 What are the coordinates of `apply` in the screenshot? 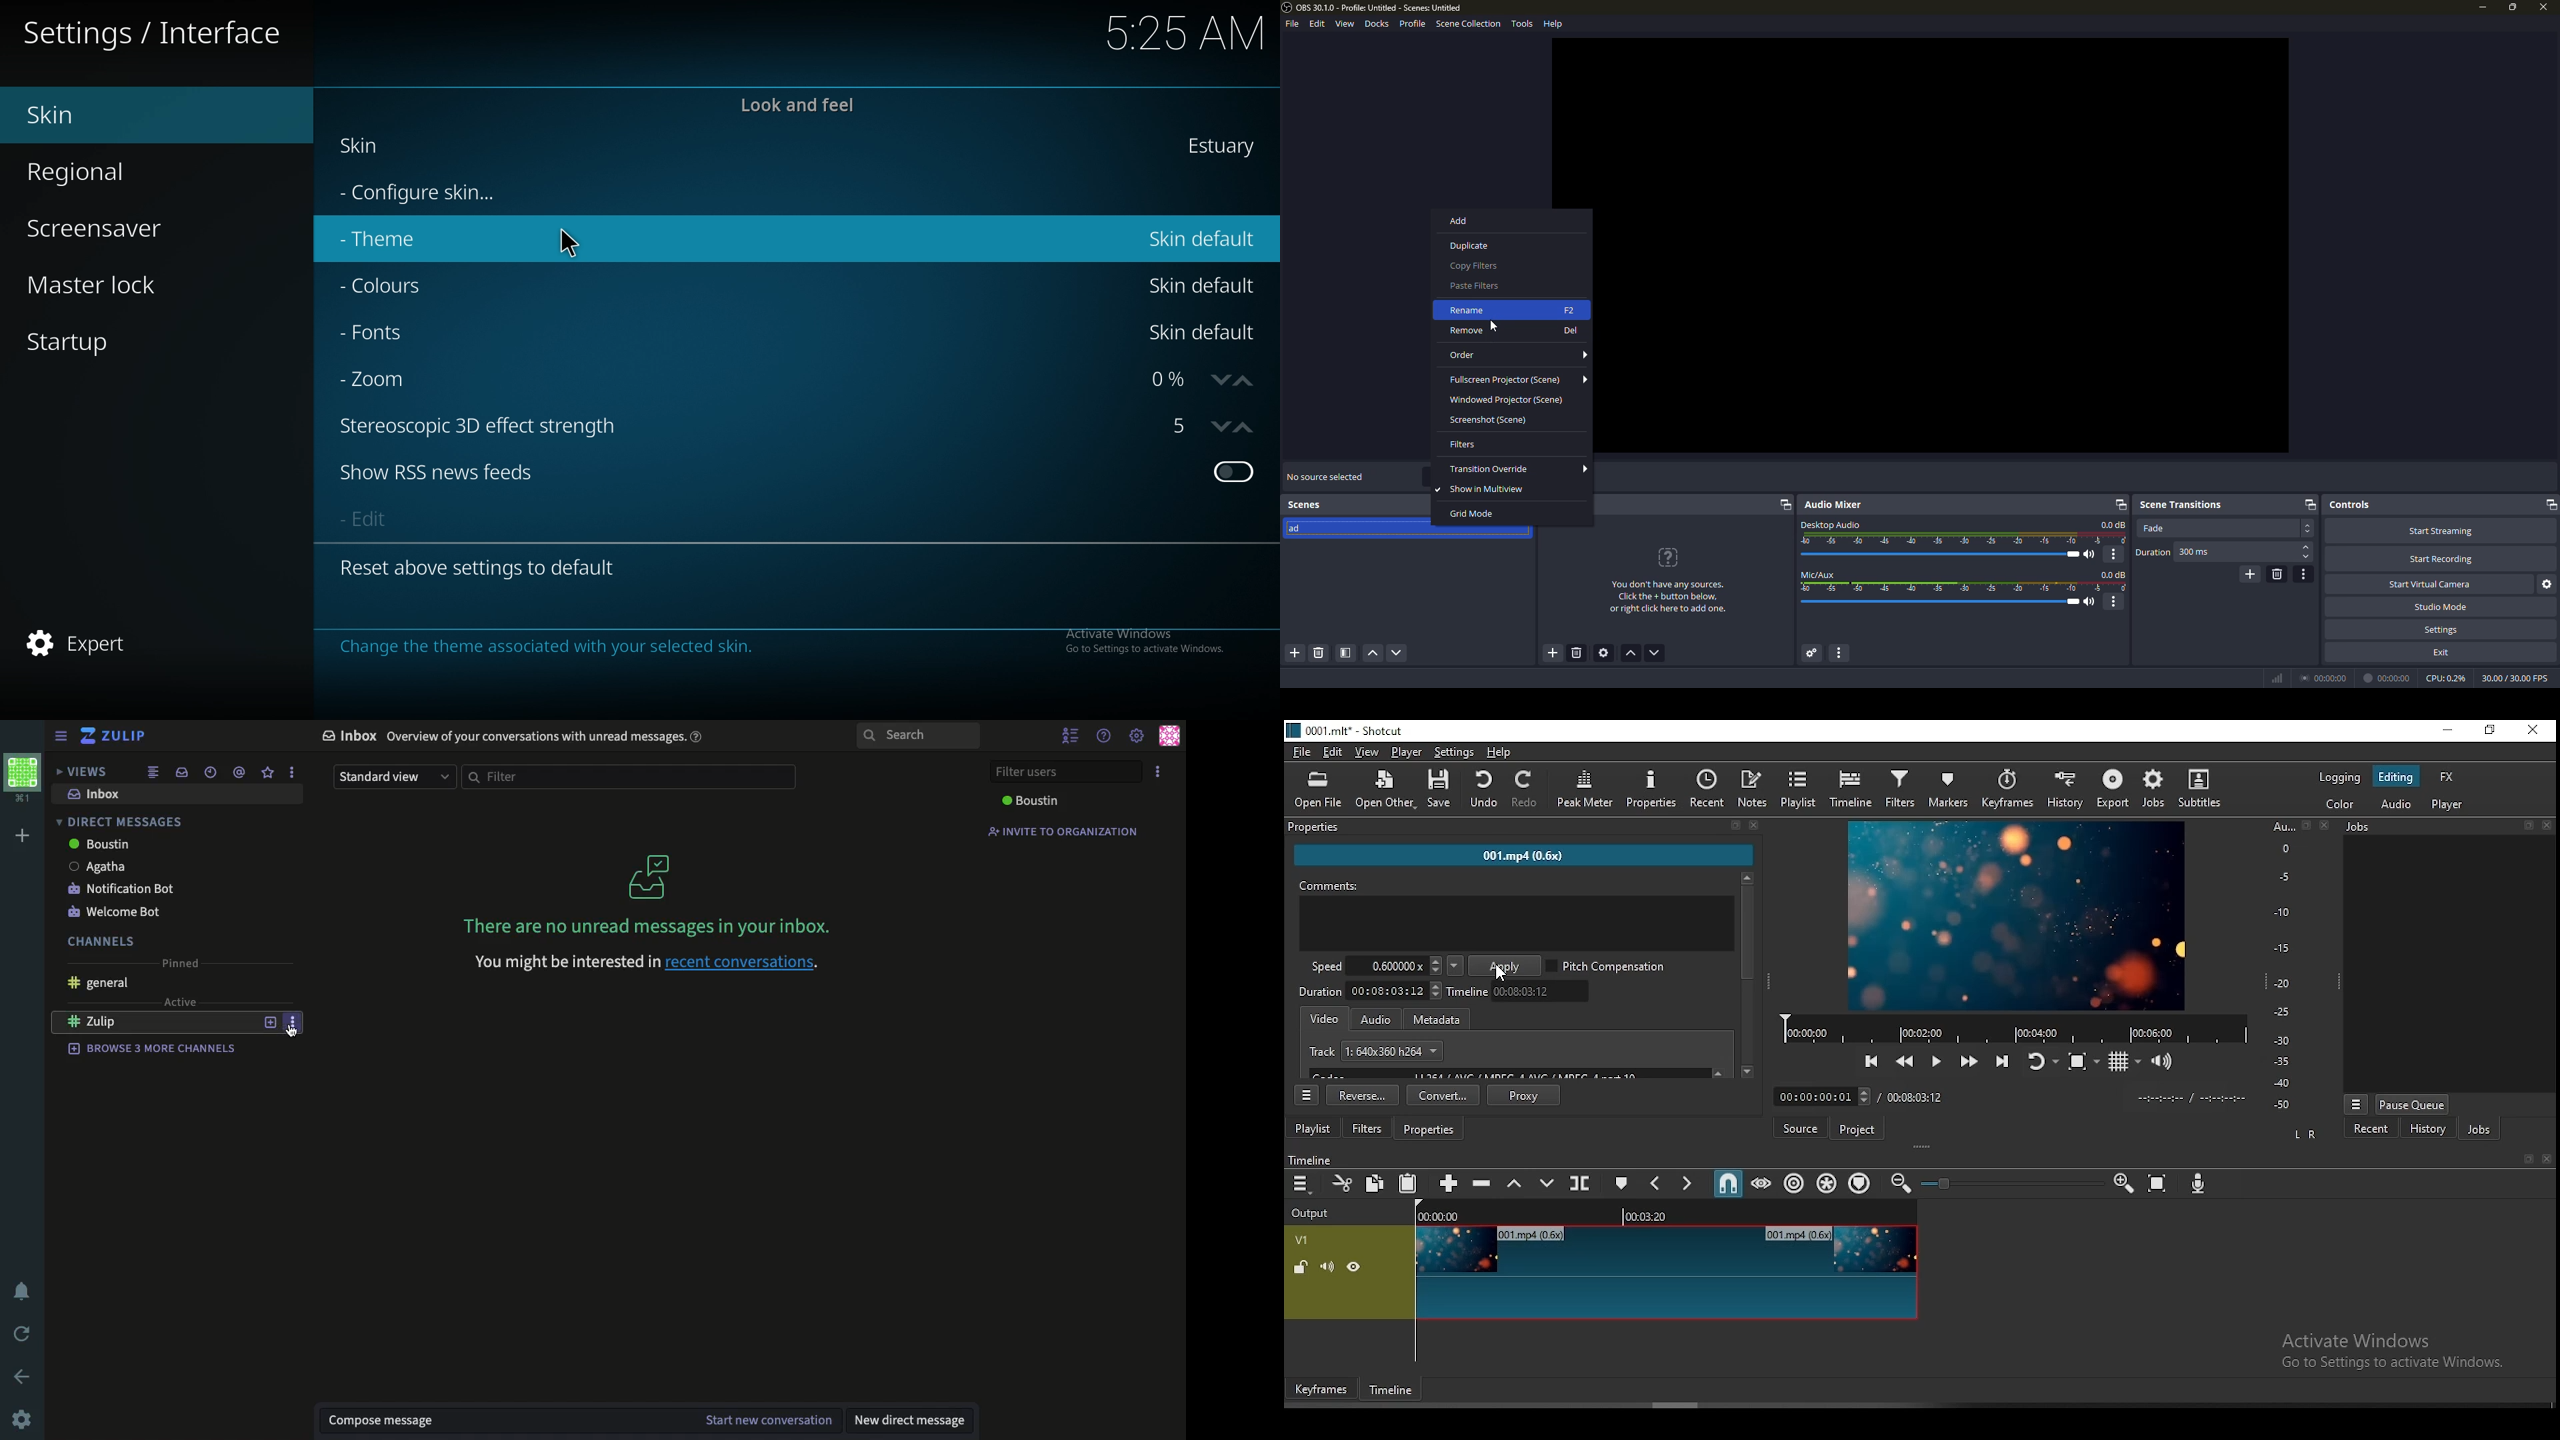 It's located at (1504, 966).